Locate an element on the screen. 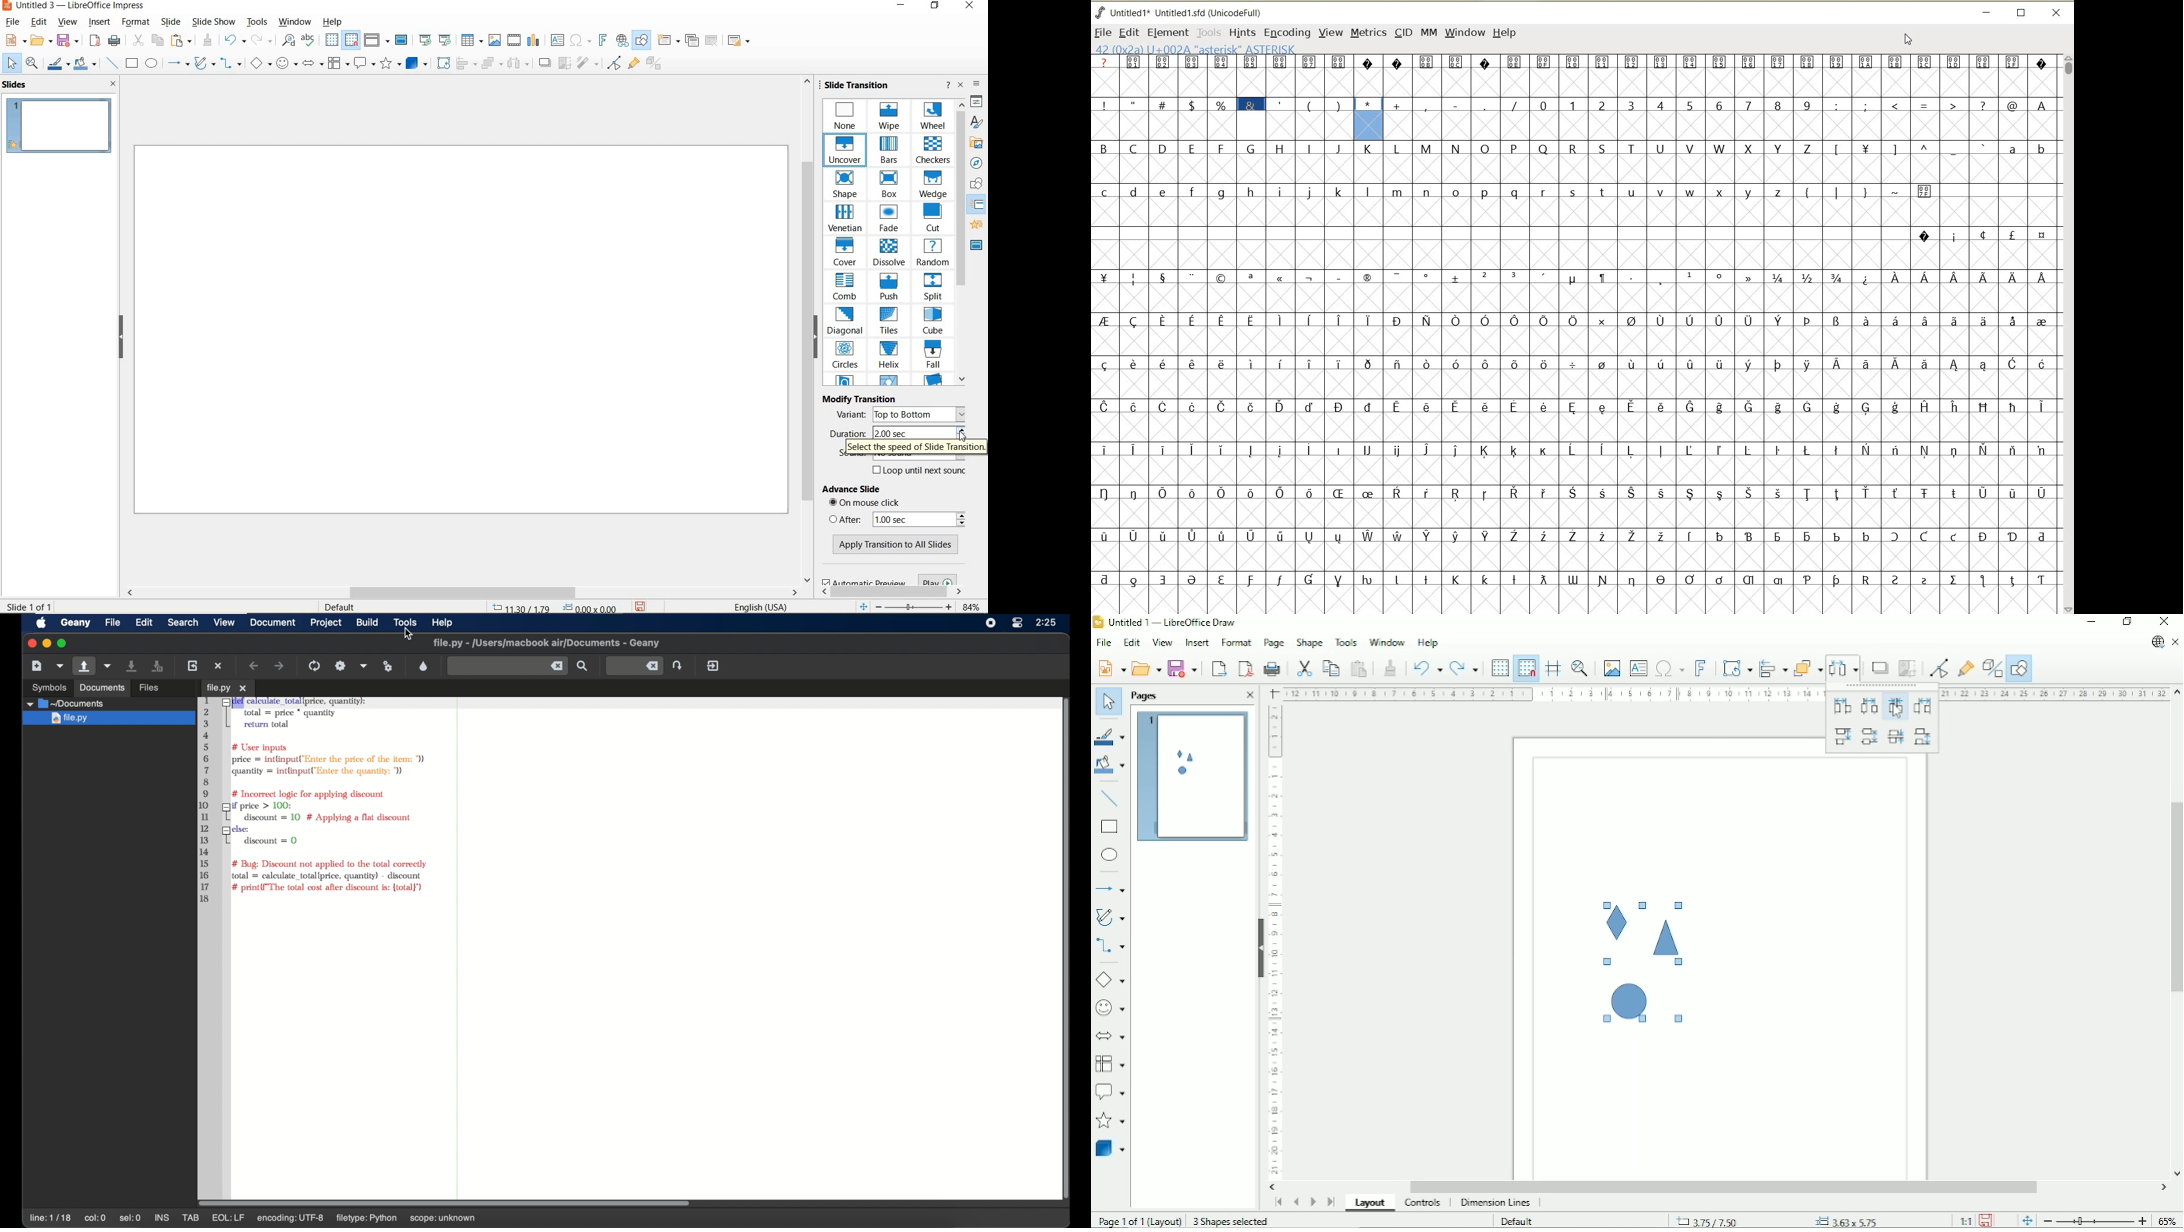 The height and width of the screenshot is (1232, 2184). SCROLLBAR is located at coordinates (460, 593).